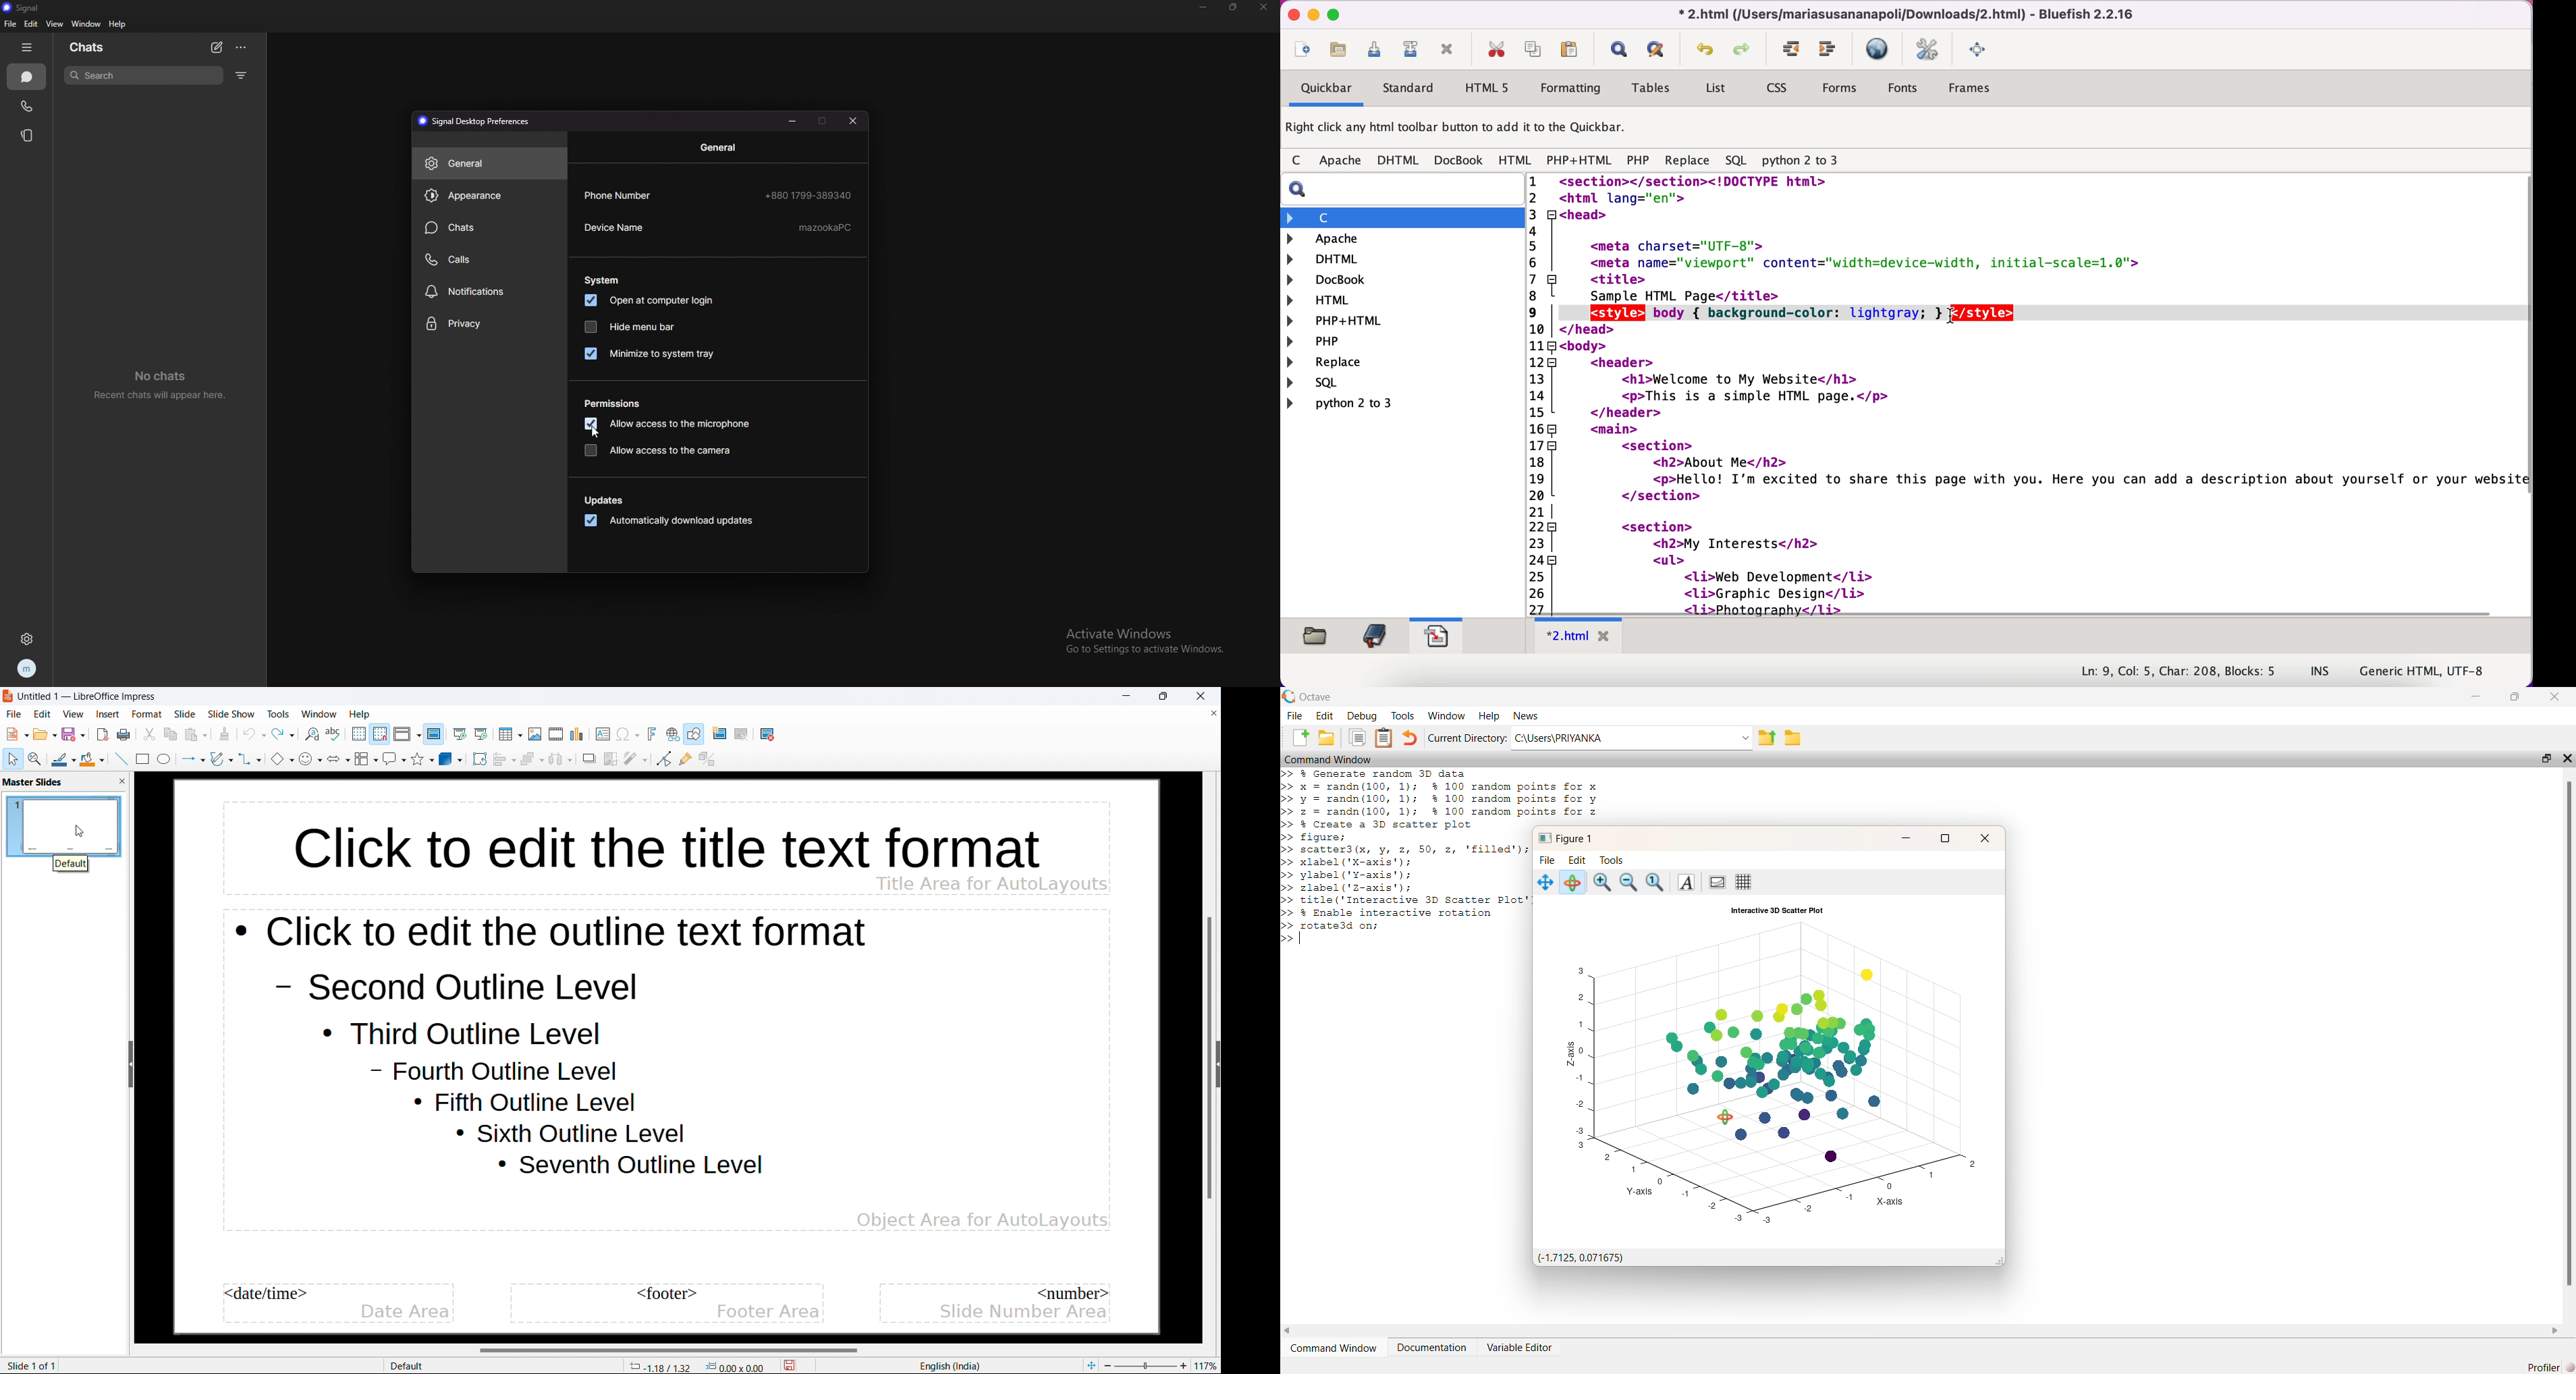 This screenshot has width=2576, height=1400. Describe the element at coordinates (529, 1103) in the screenshot. I see `Fifth outline level` at that location.